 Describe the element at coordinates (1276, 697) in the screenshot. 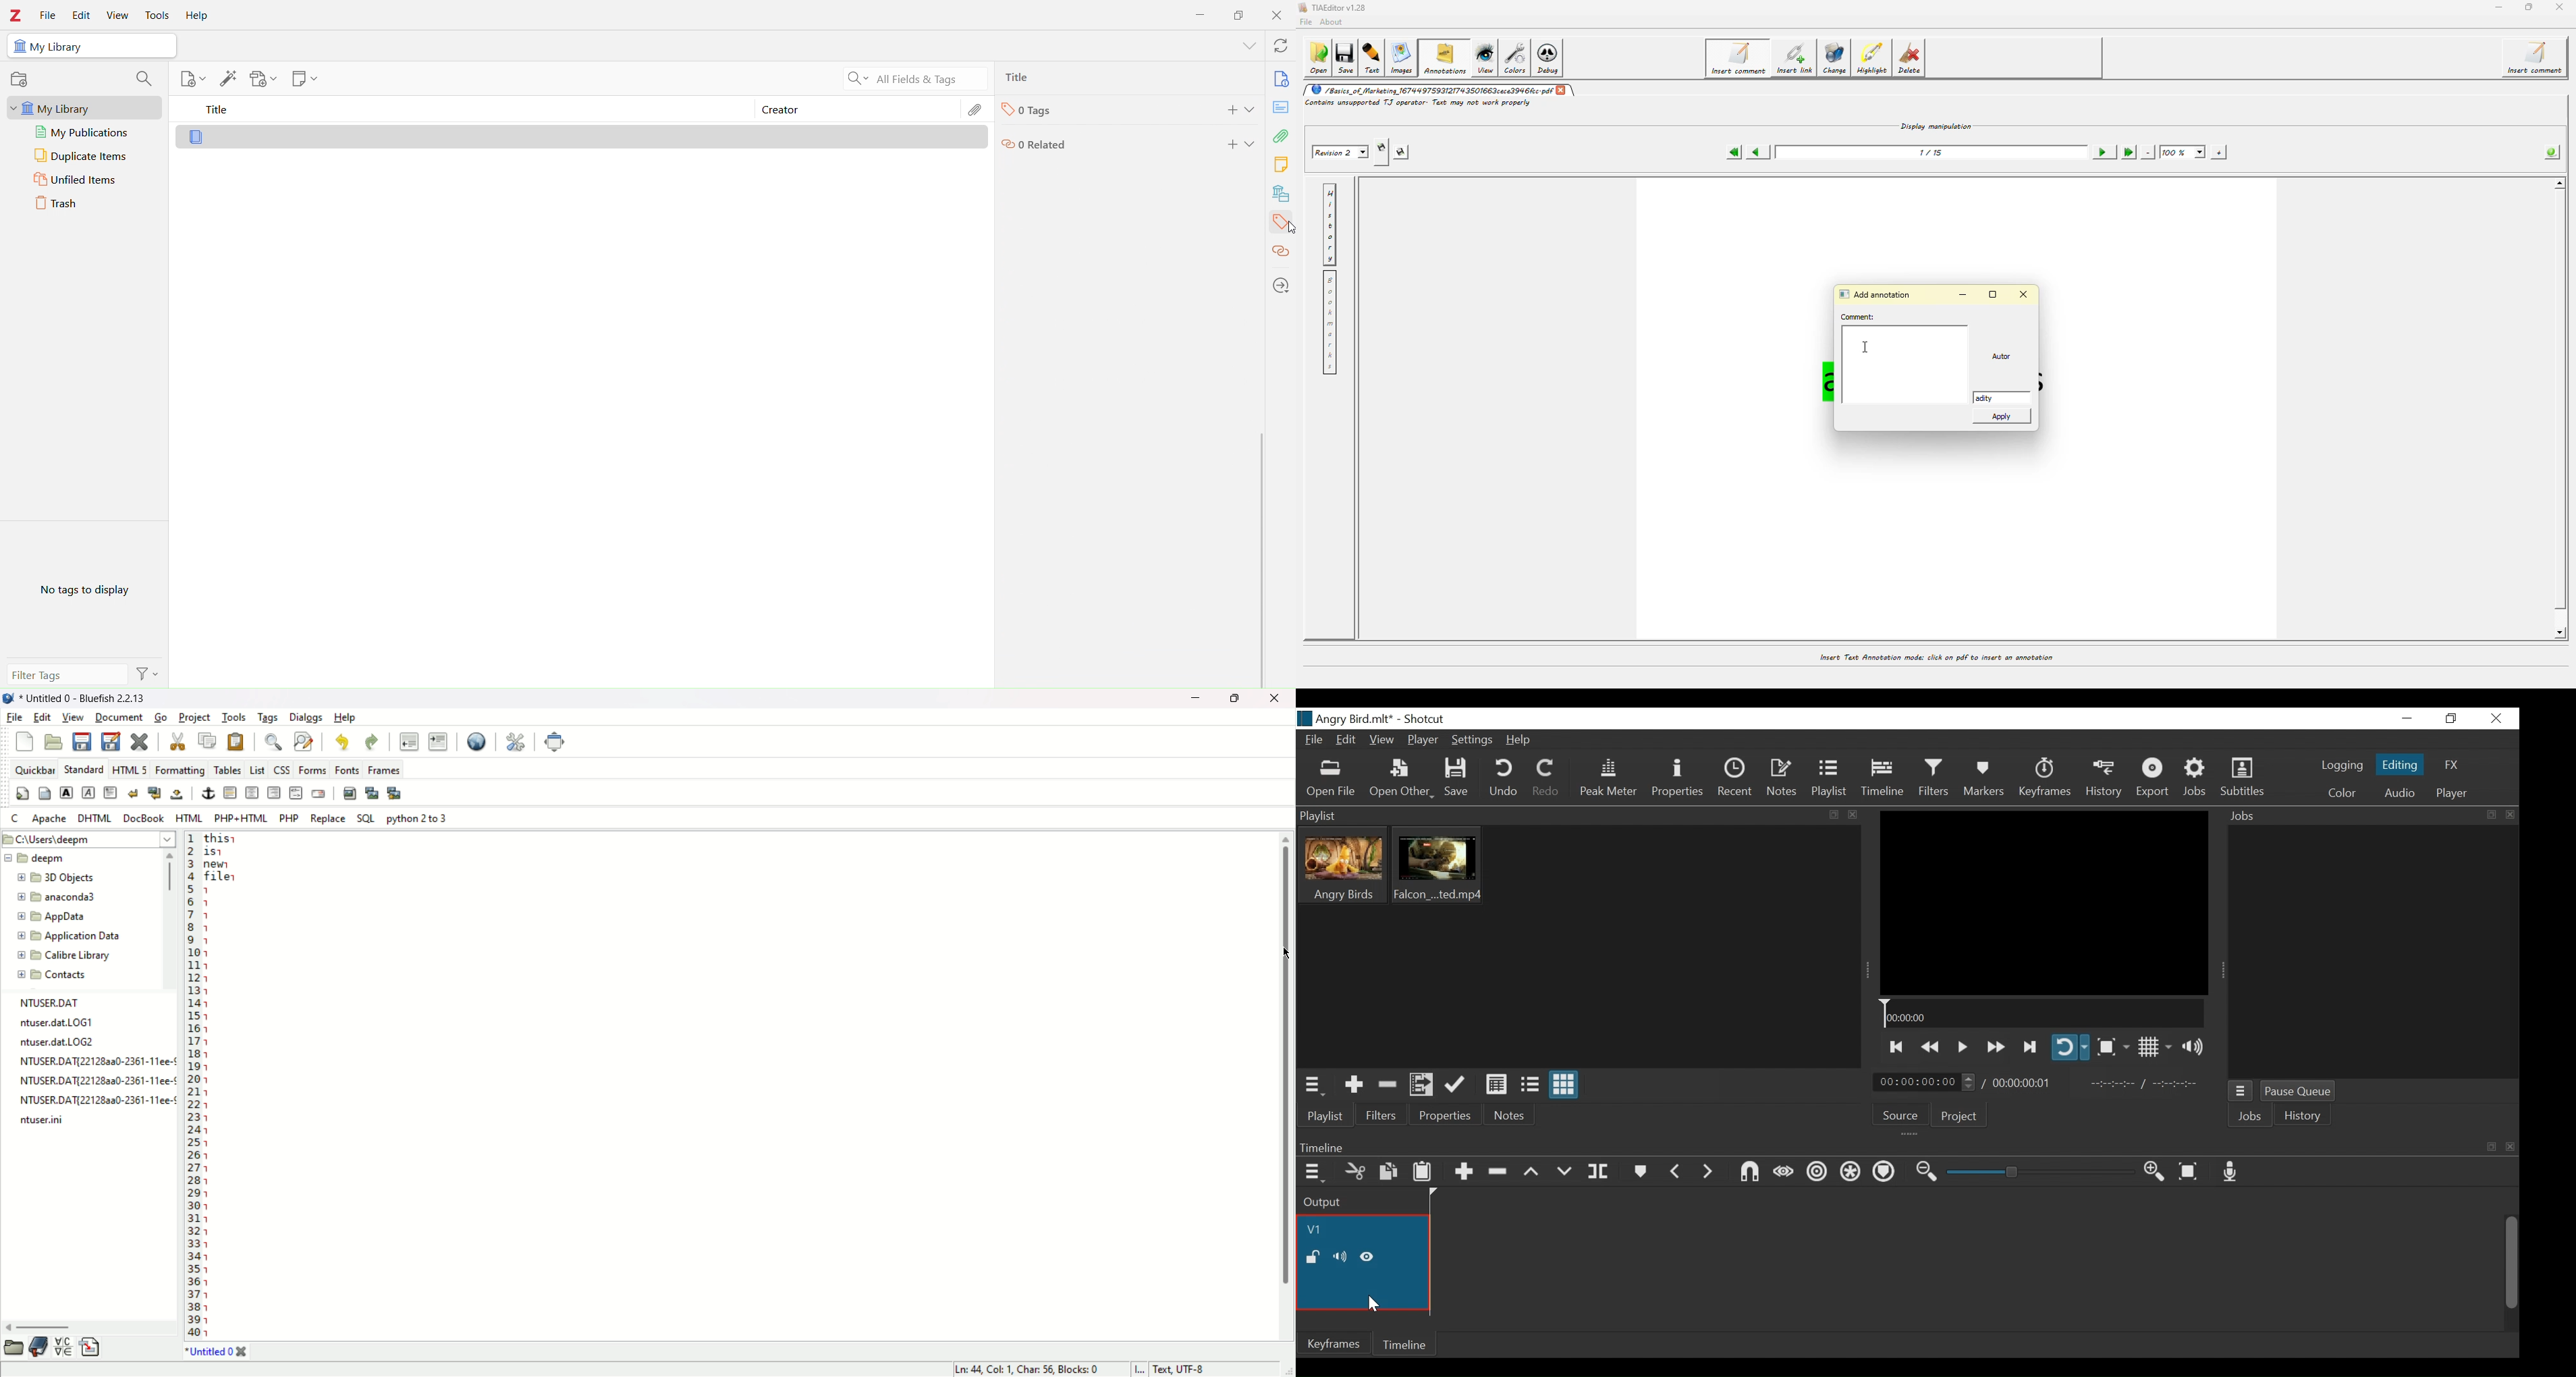

I see `close` at that location.